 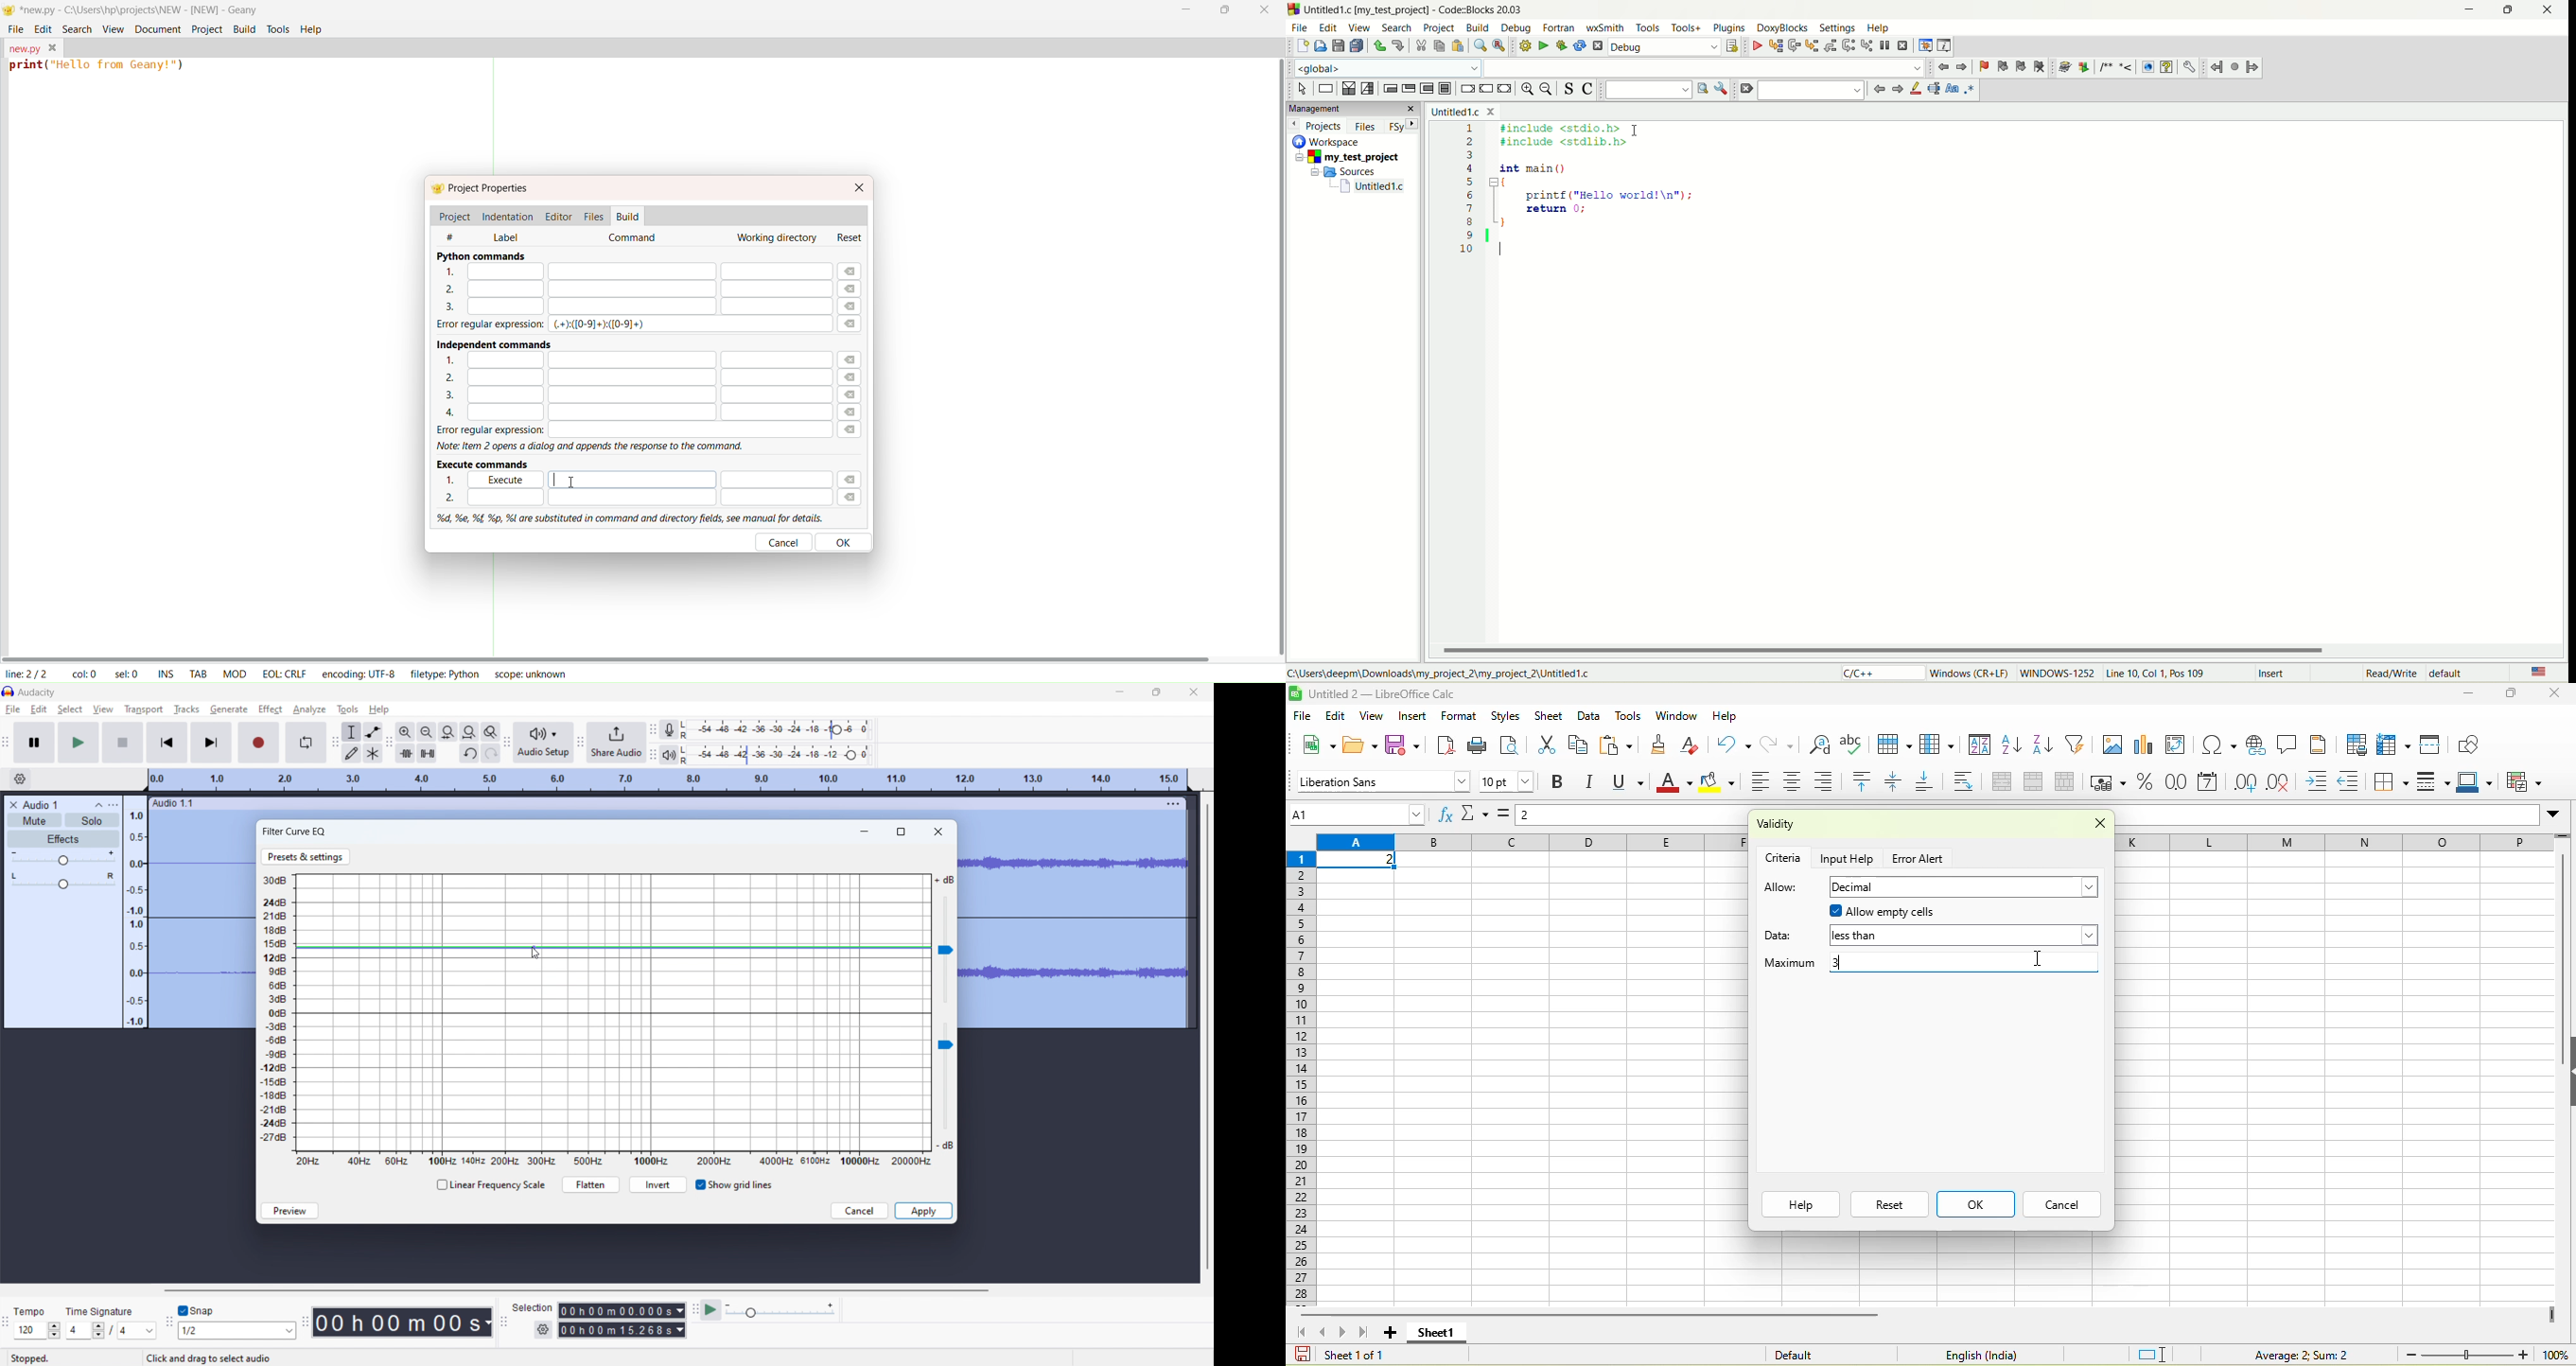 I want to click on break instruction, so click(x=1467, y=88).